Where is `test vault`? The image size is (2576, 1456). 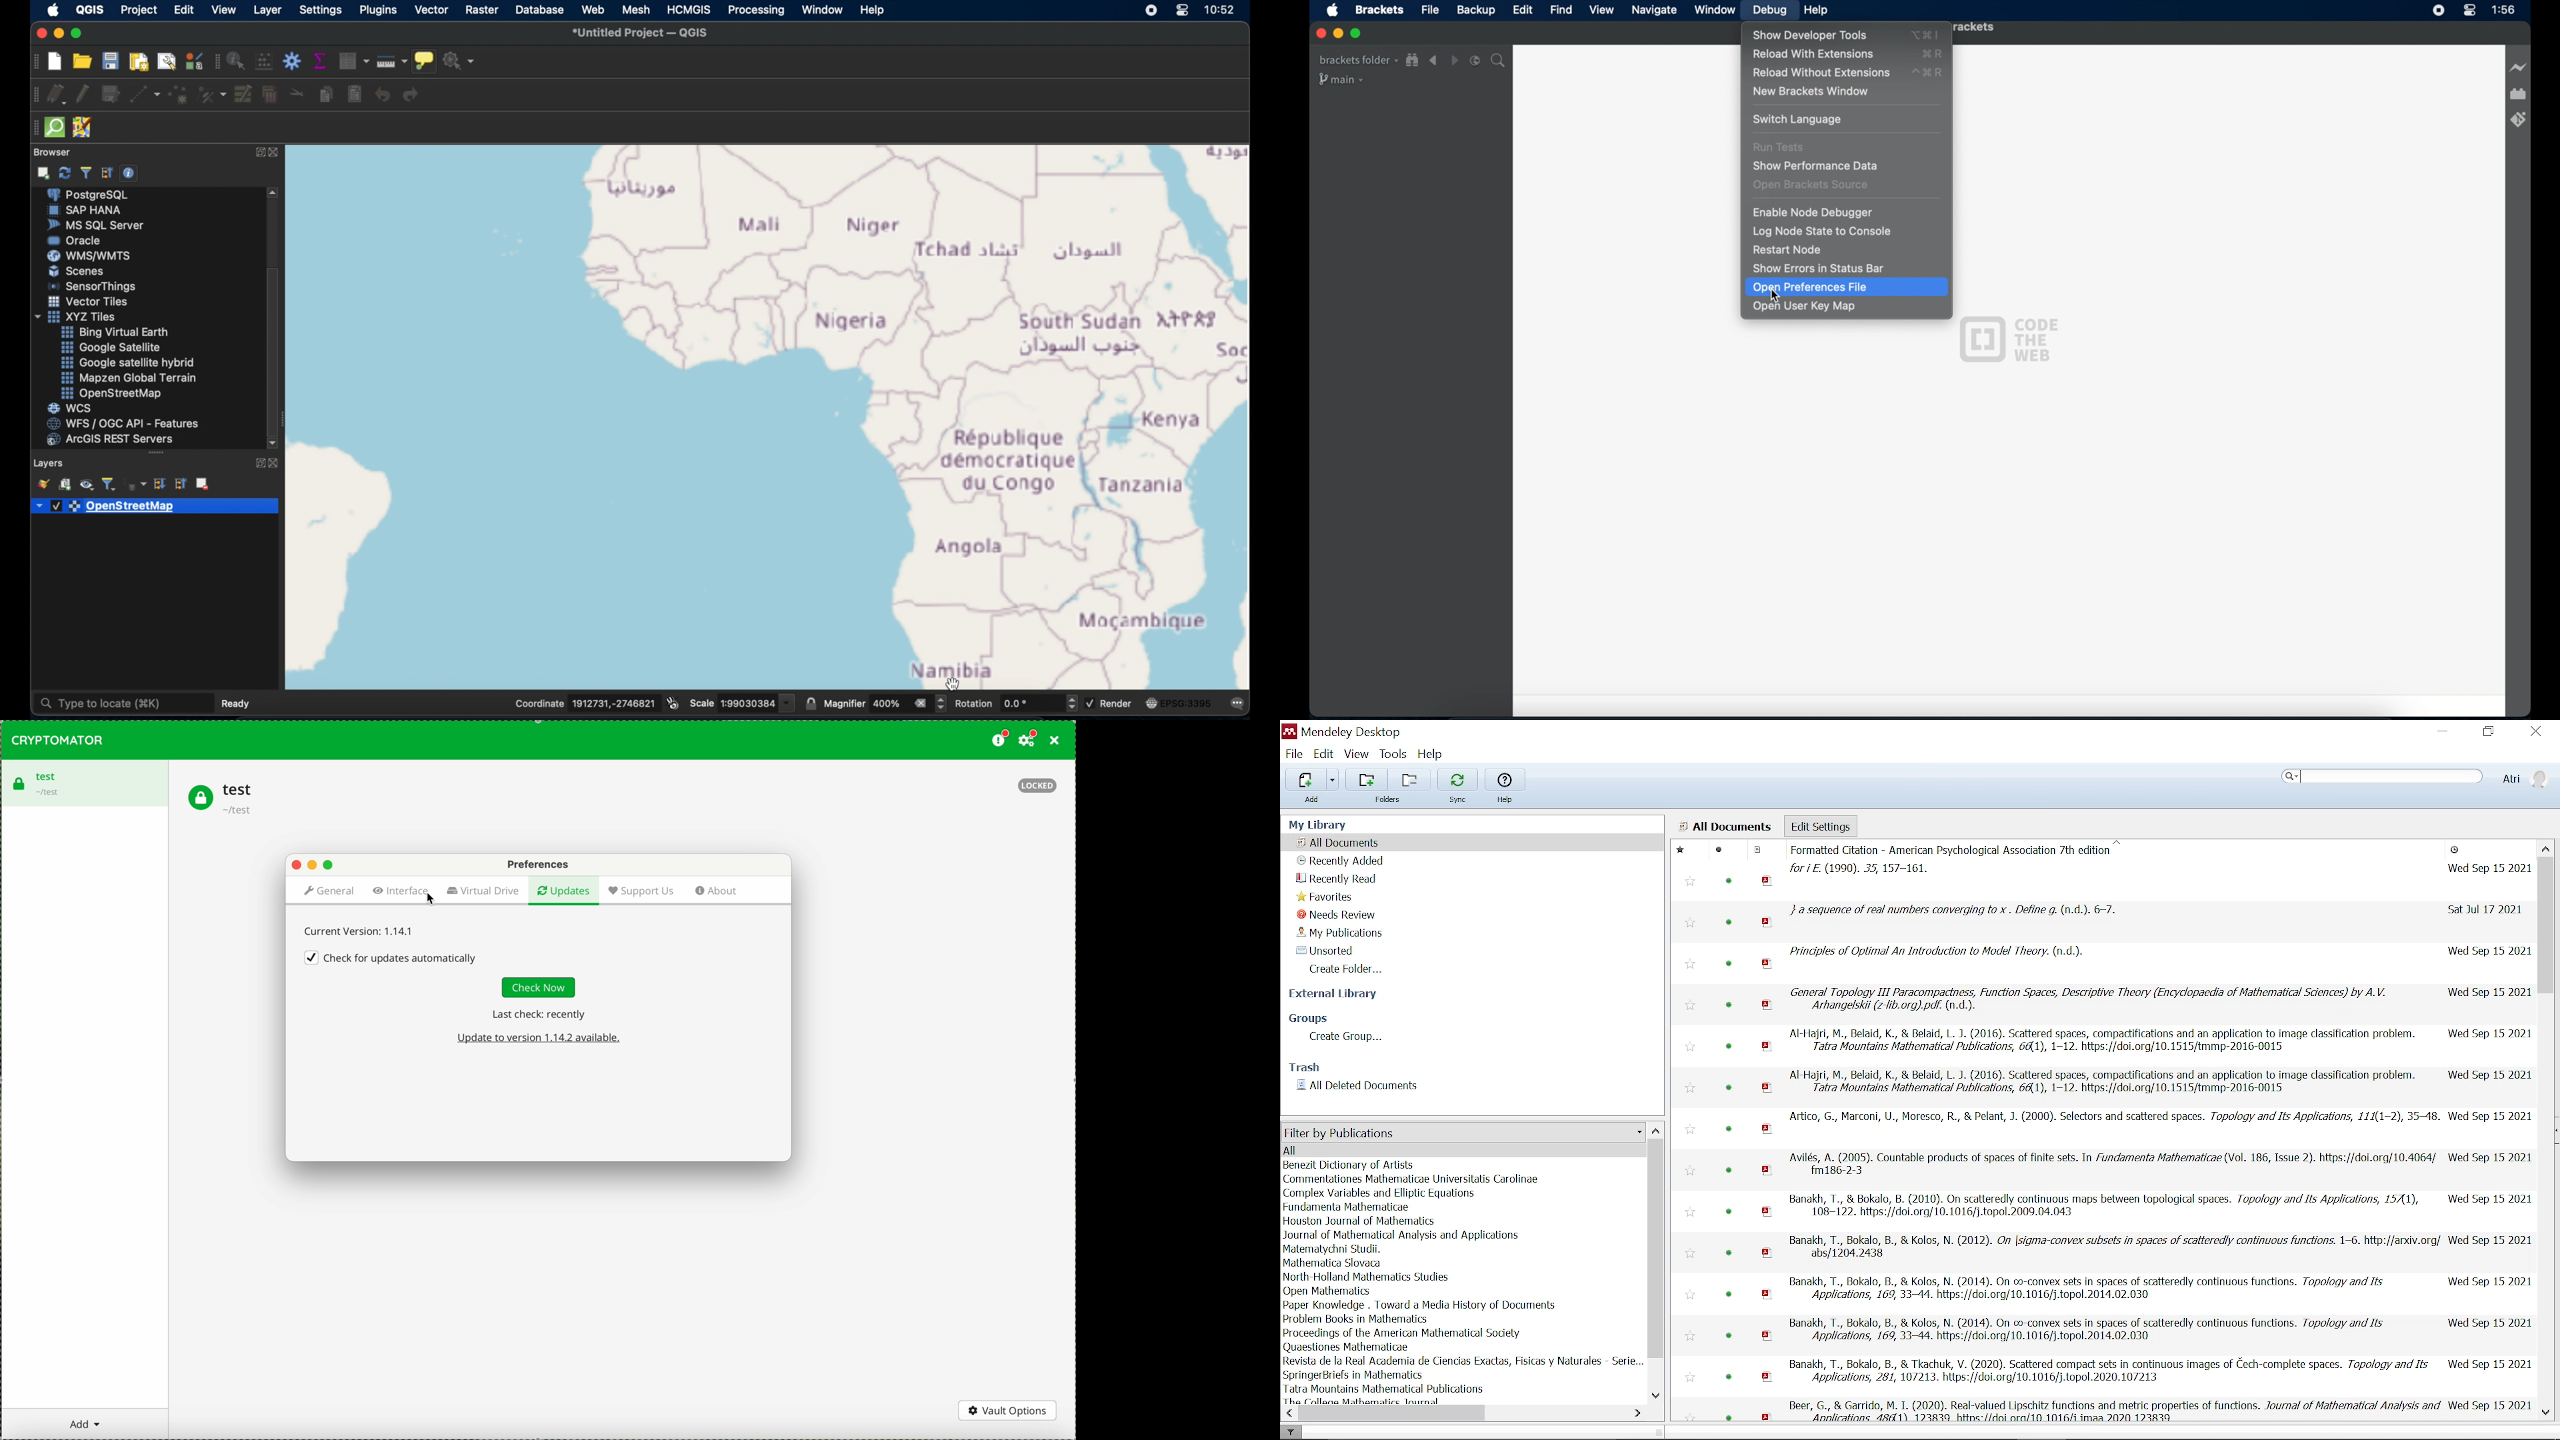
test vault is located at coordinates (221, 799).